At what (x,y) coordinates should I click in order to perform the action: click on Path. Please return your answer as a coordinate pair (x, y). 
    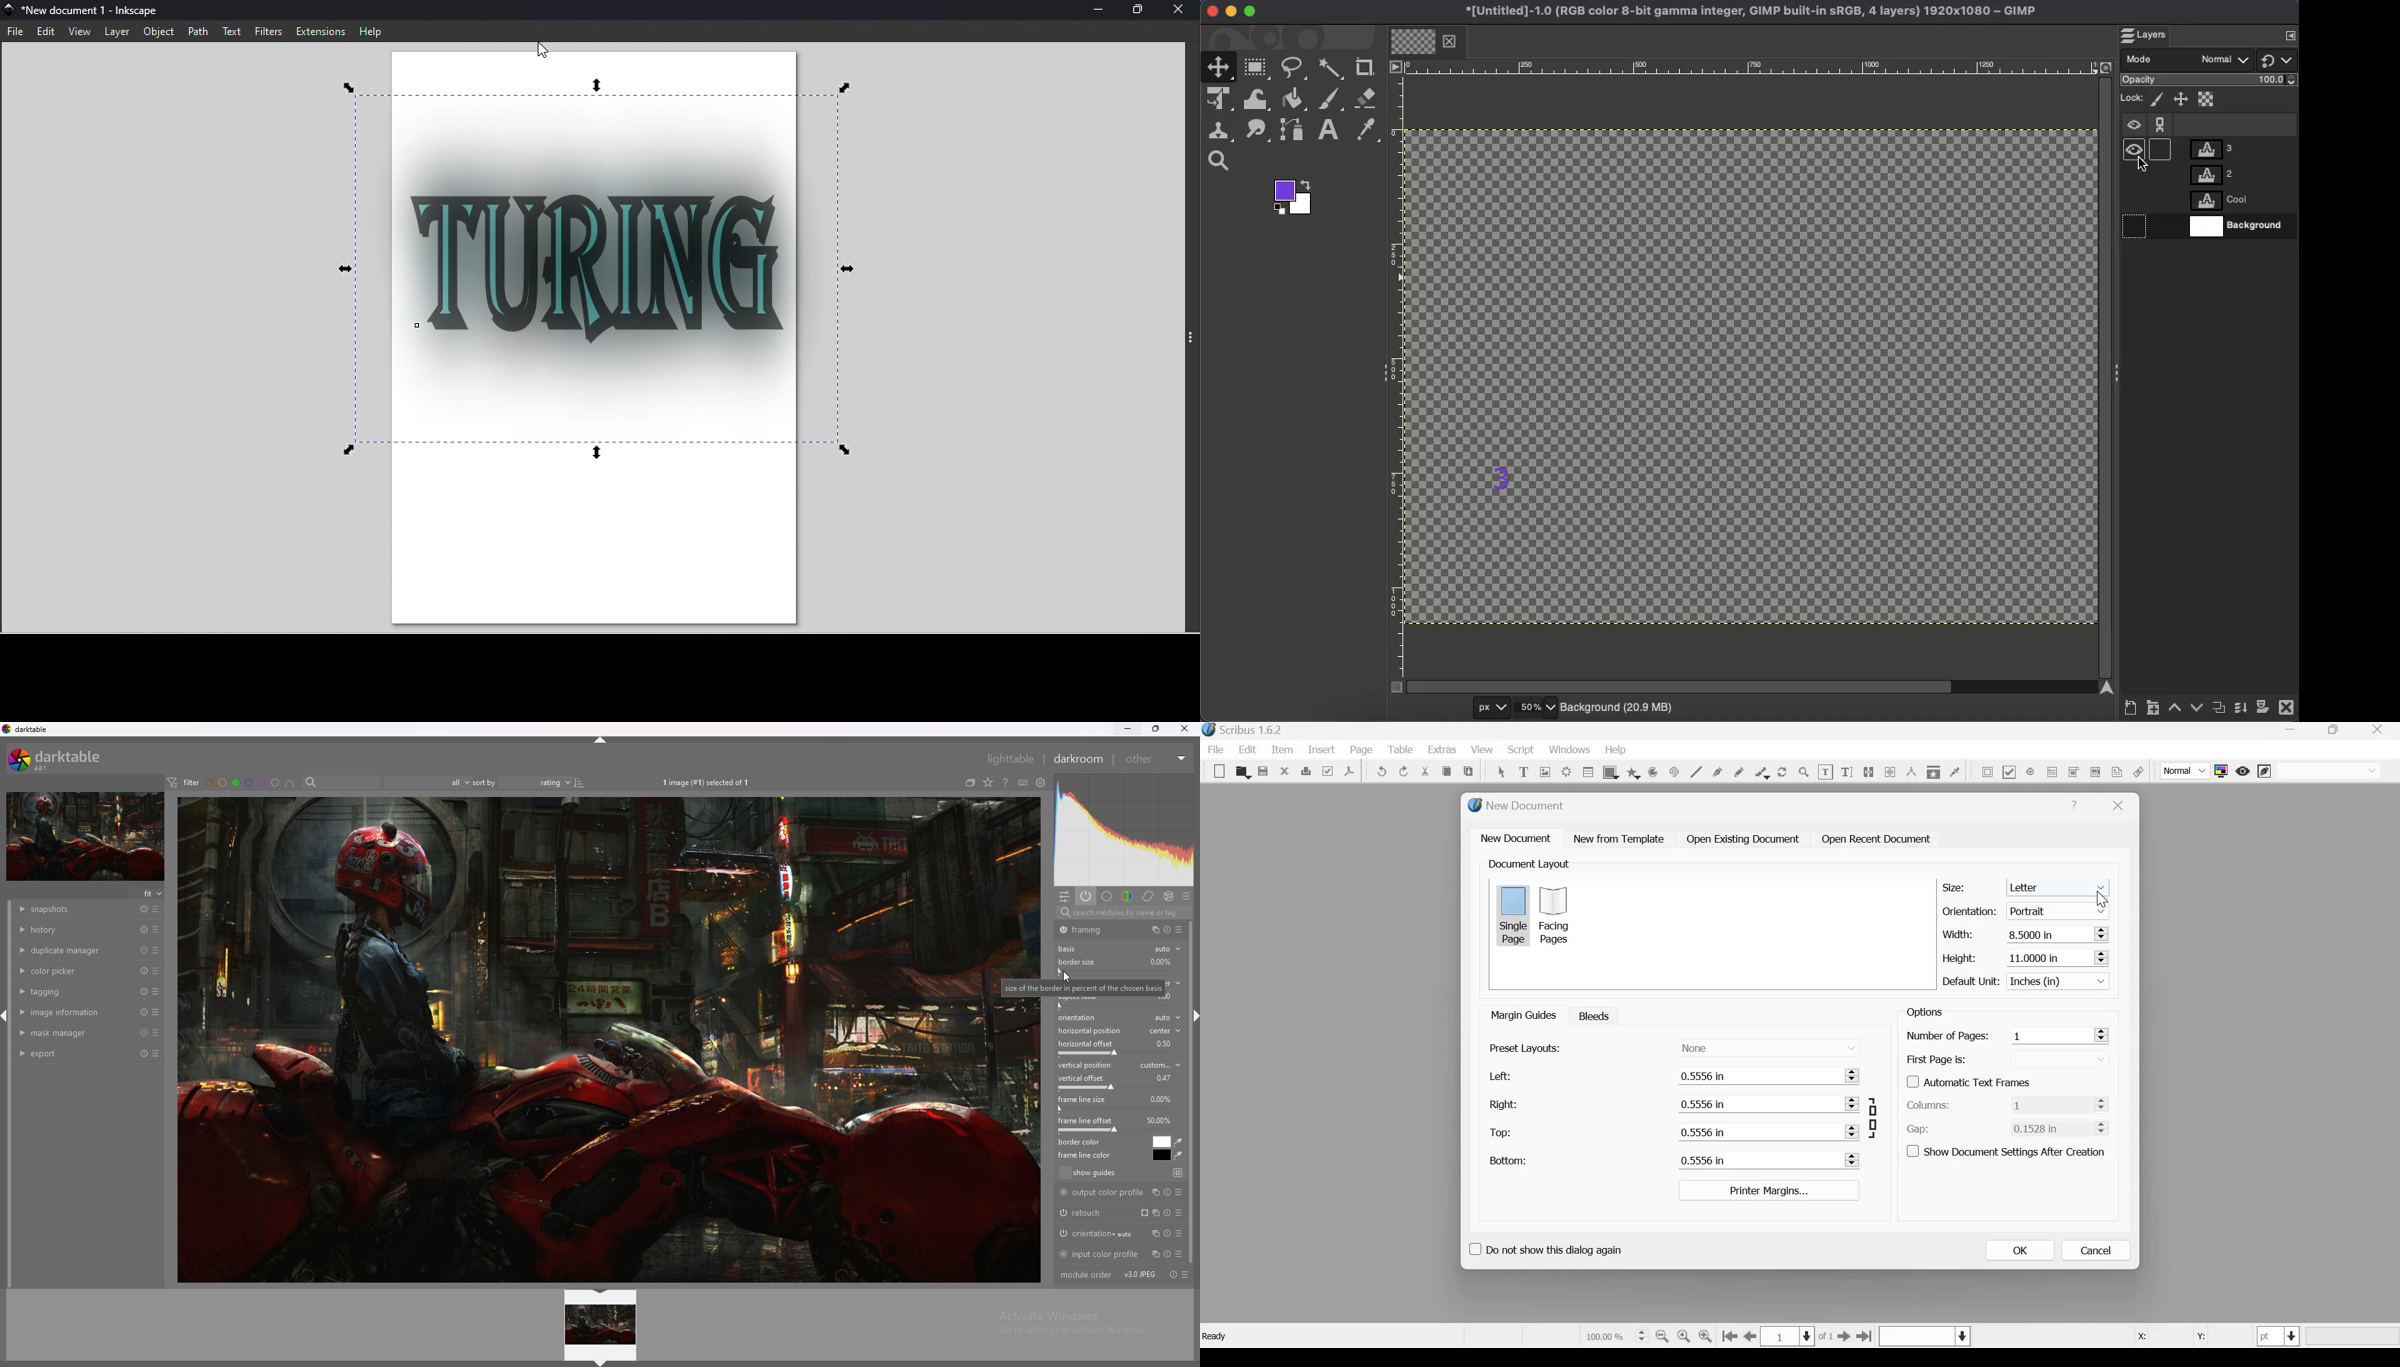
    Looking at the image, I should click on (1294, 133).